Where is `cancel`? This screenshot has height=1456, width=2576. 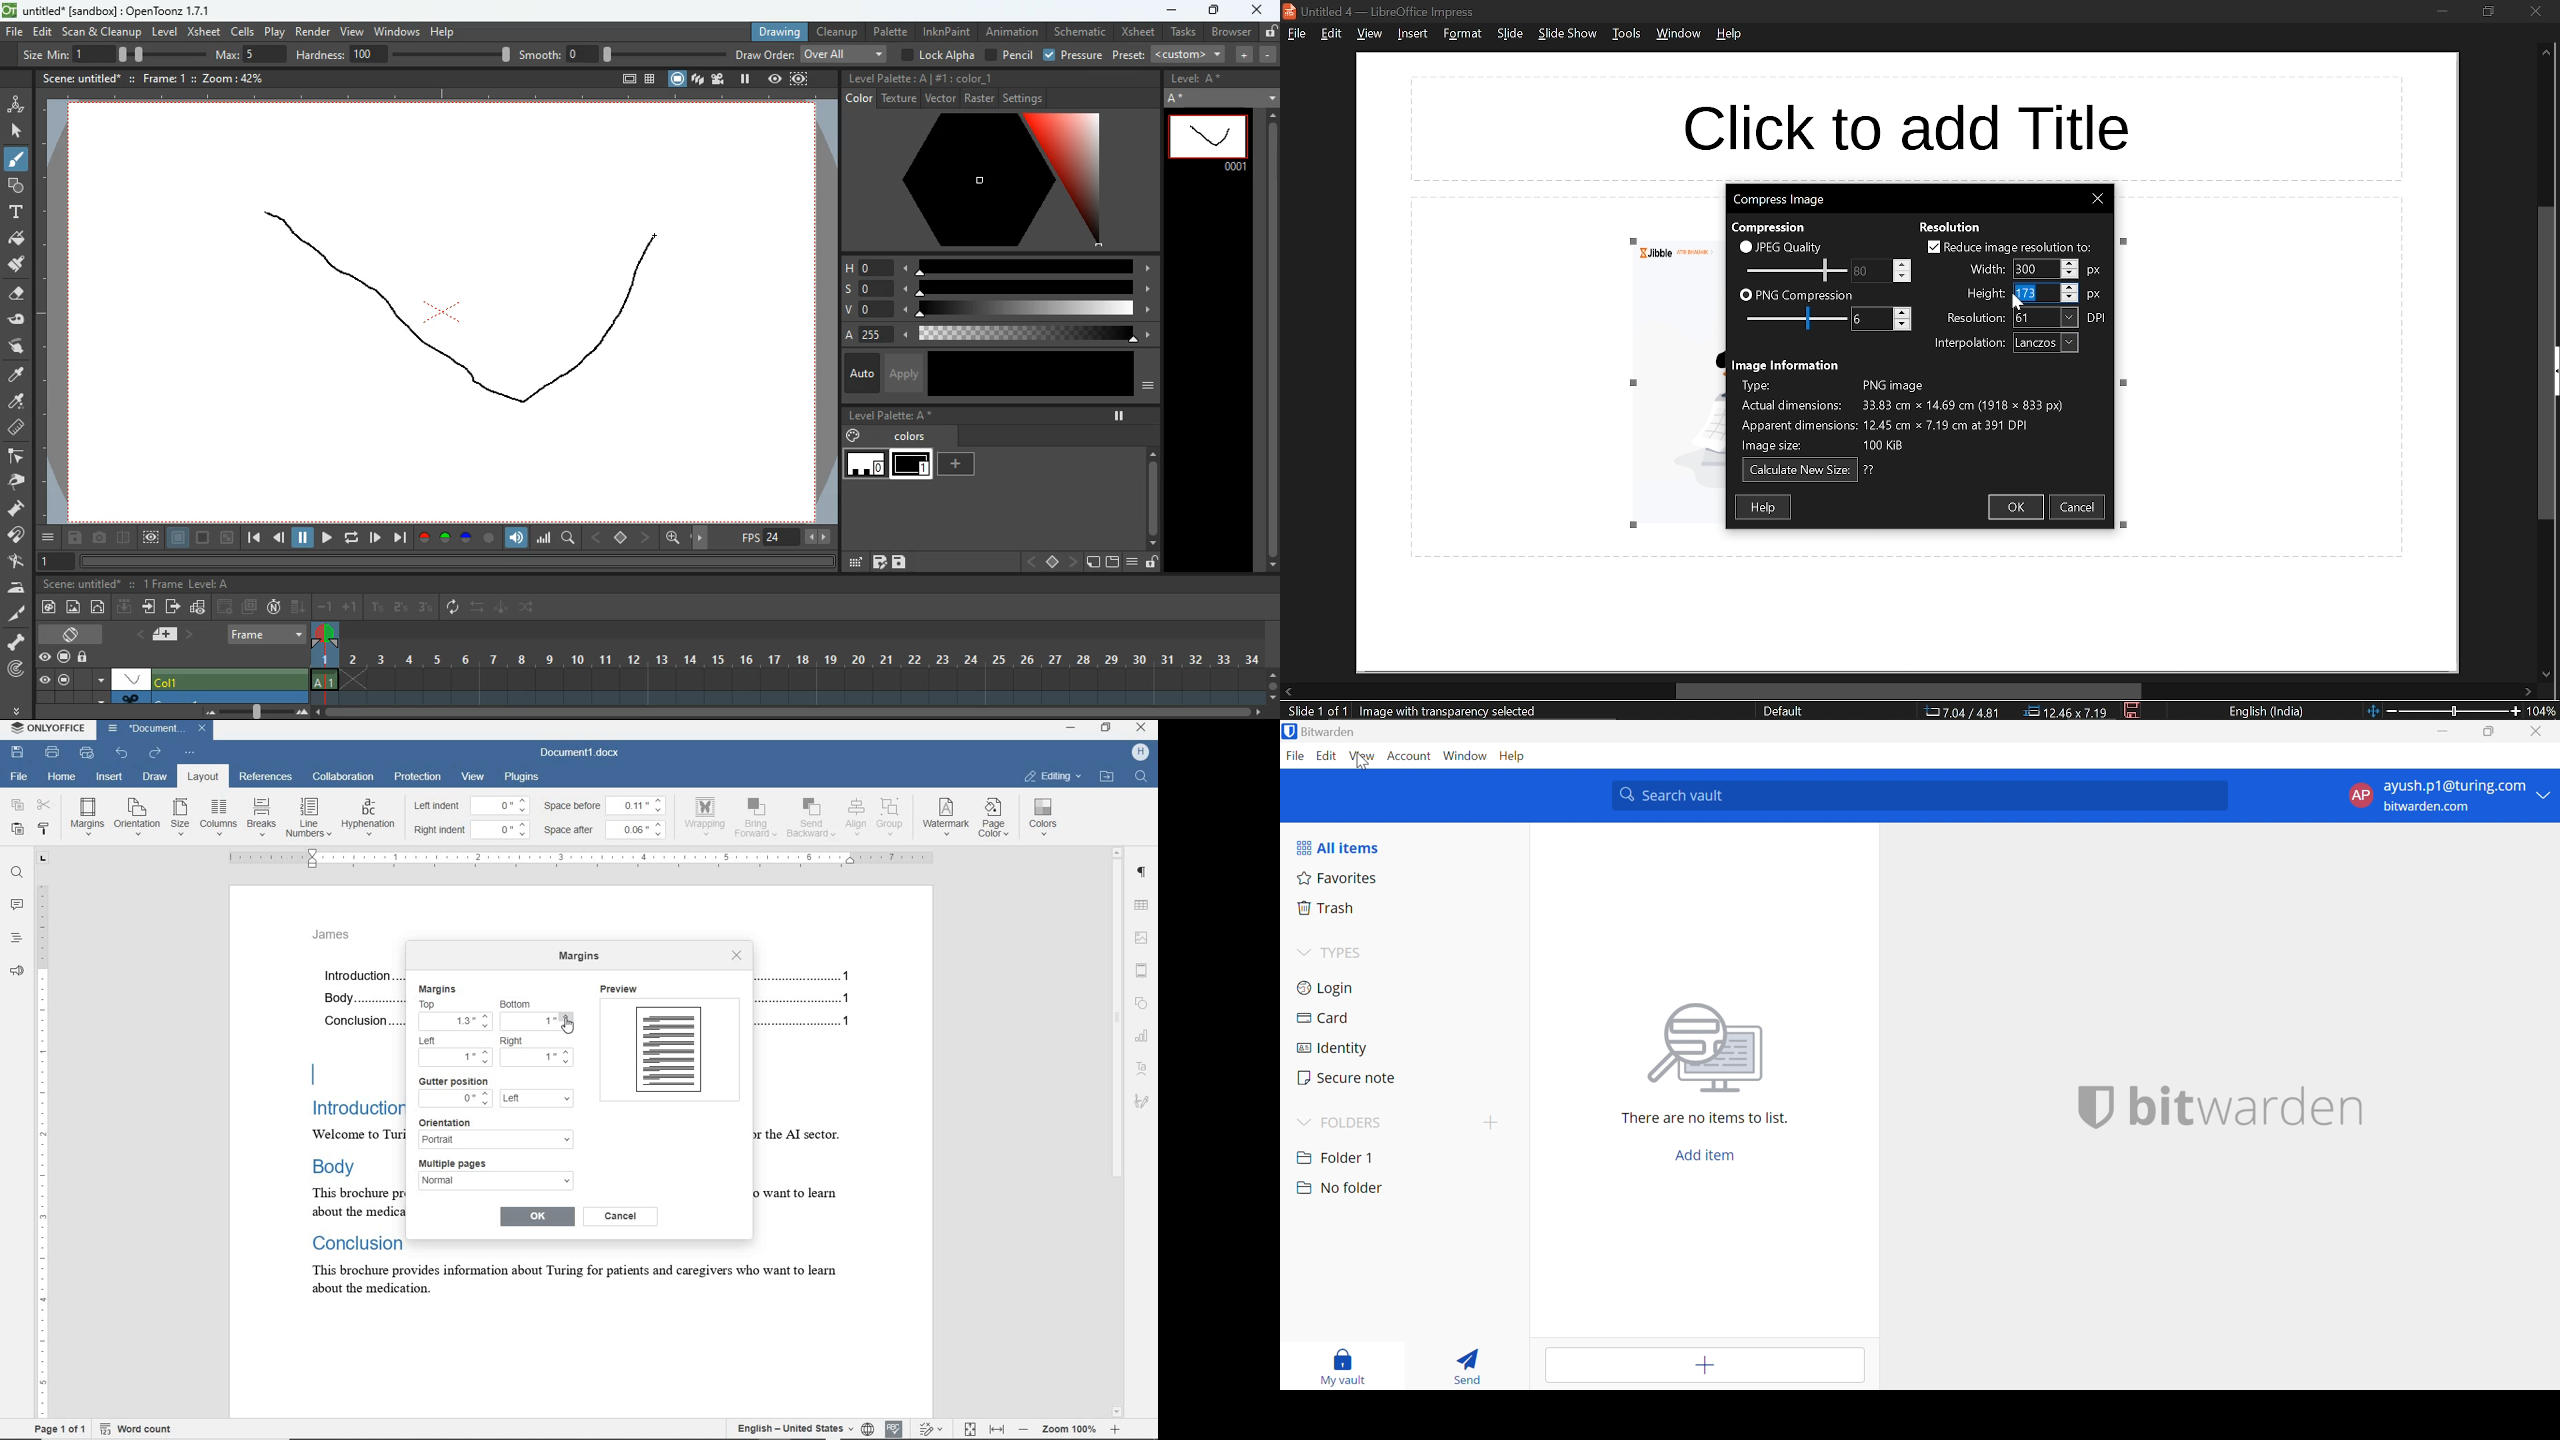 cancel is located at coordinates (2081, 509).